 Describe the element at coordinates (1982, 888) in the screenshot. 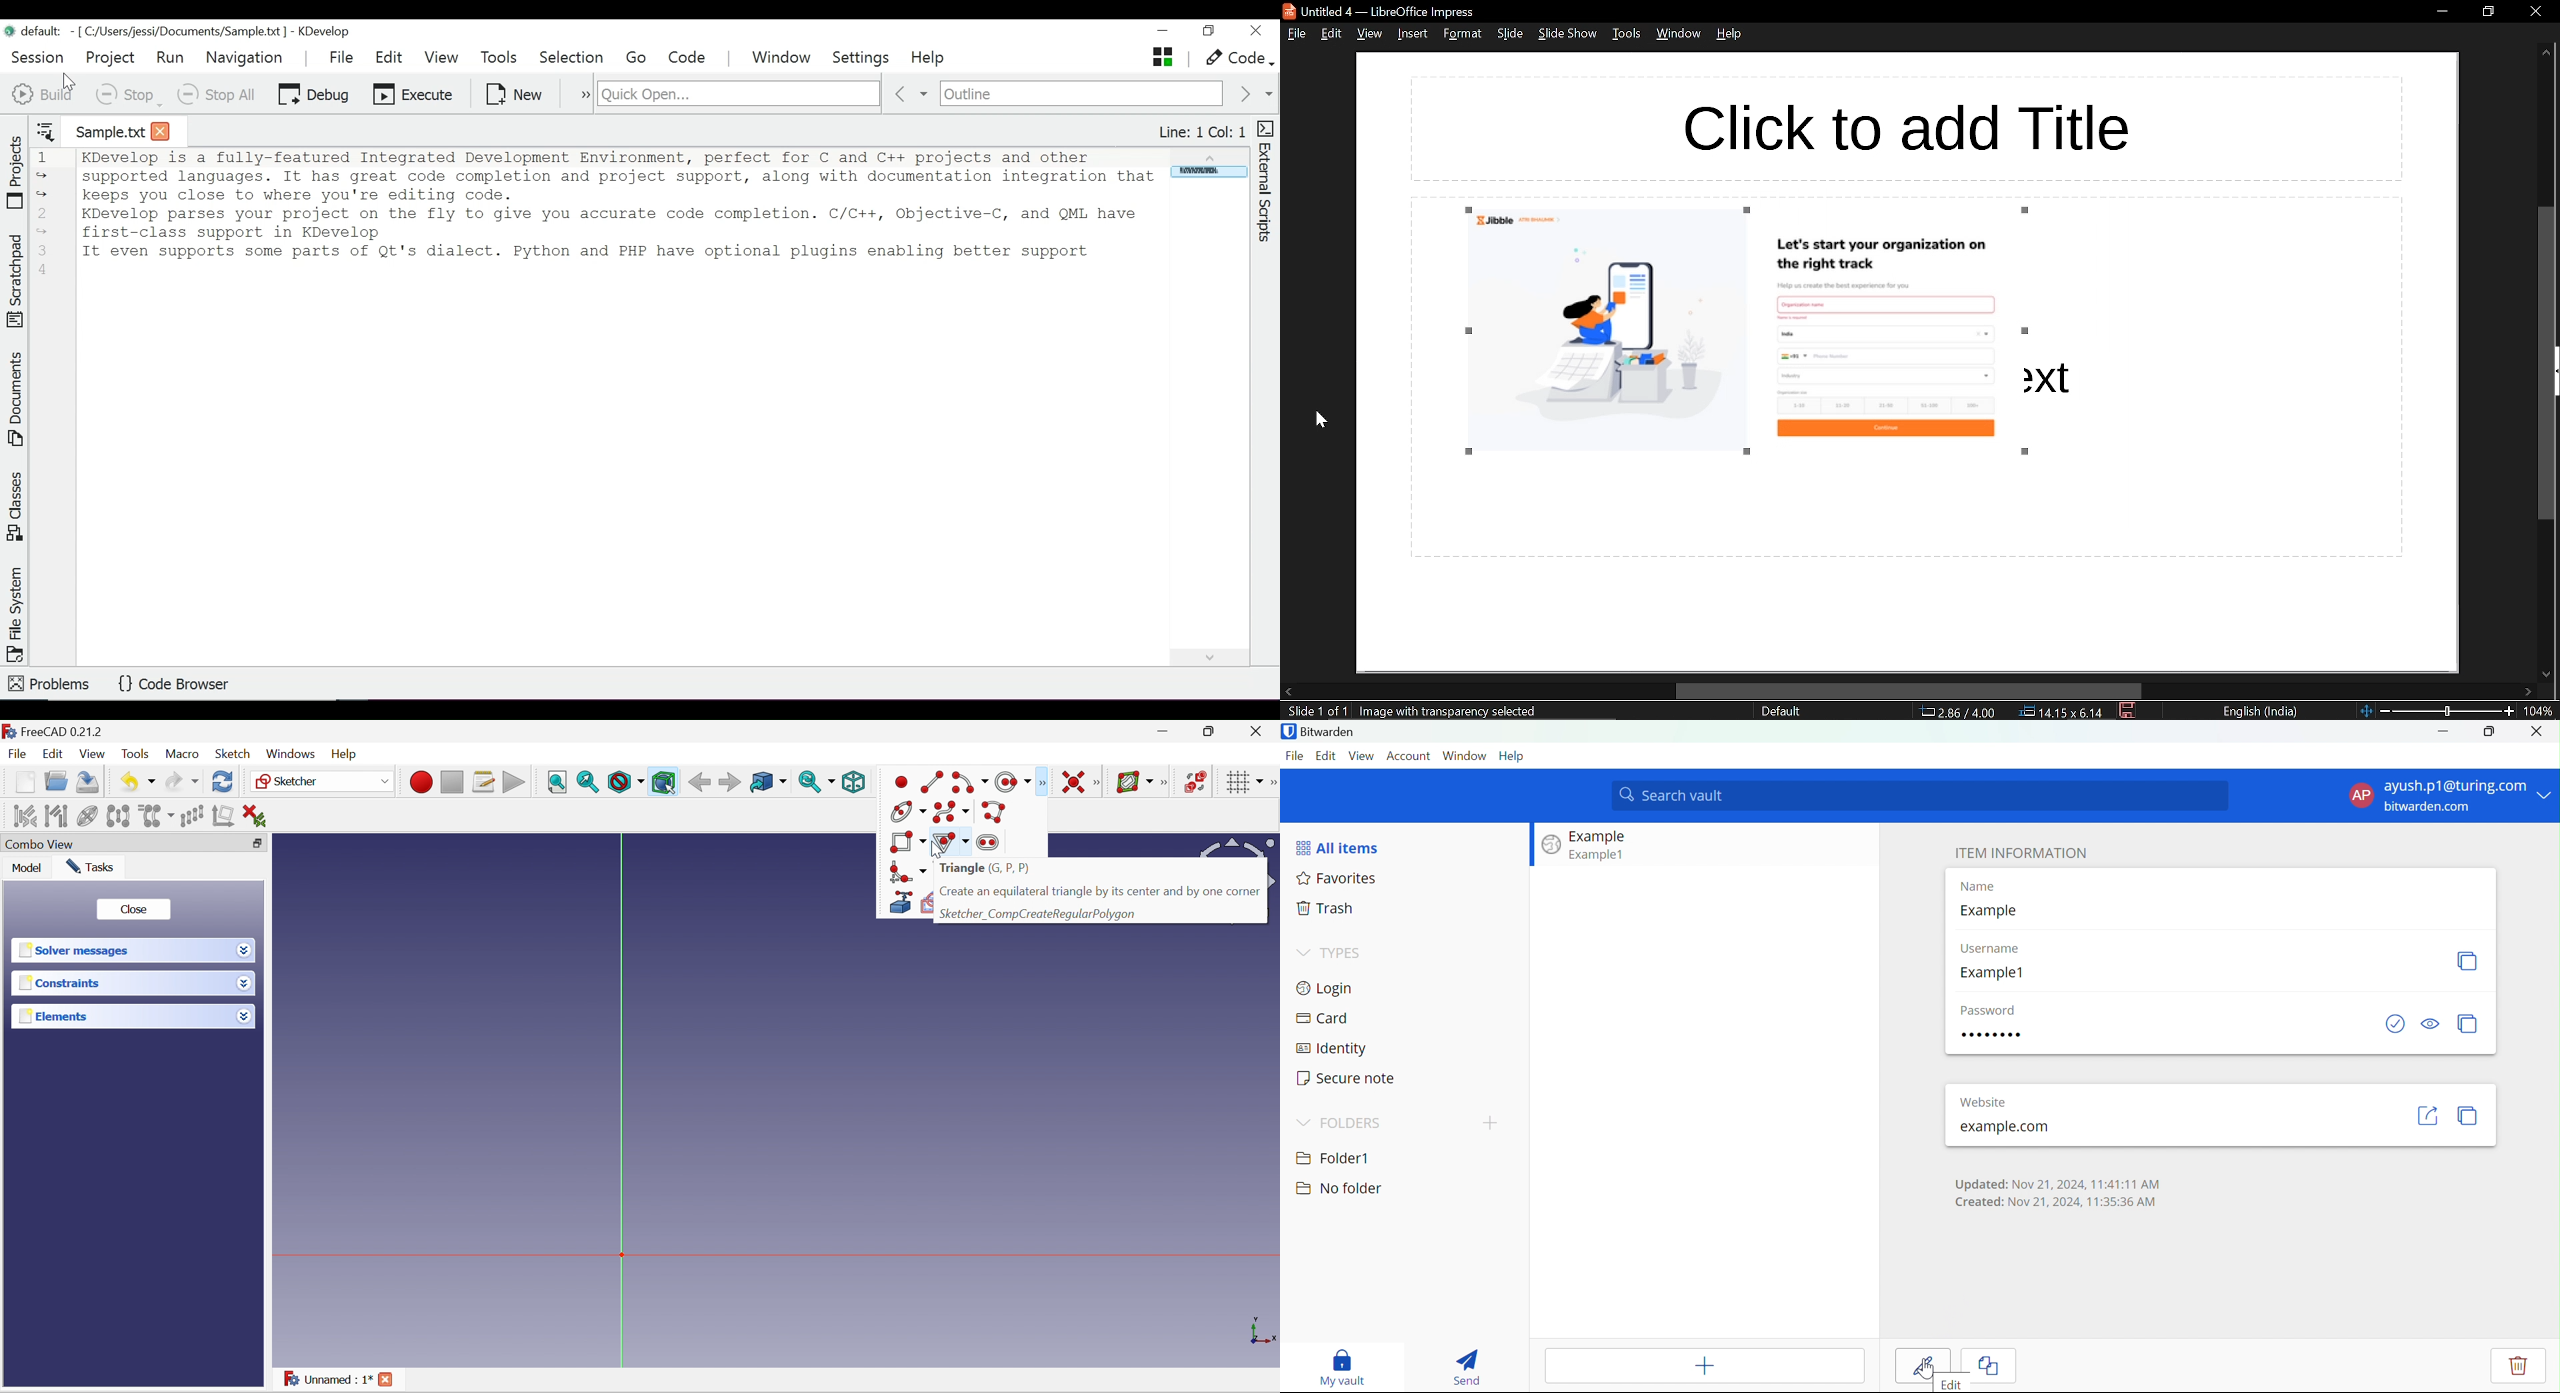

I see `Name` at that location.